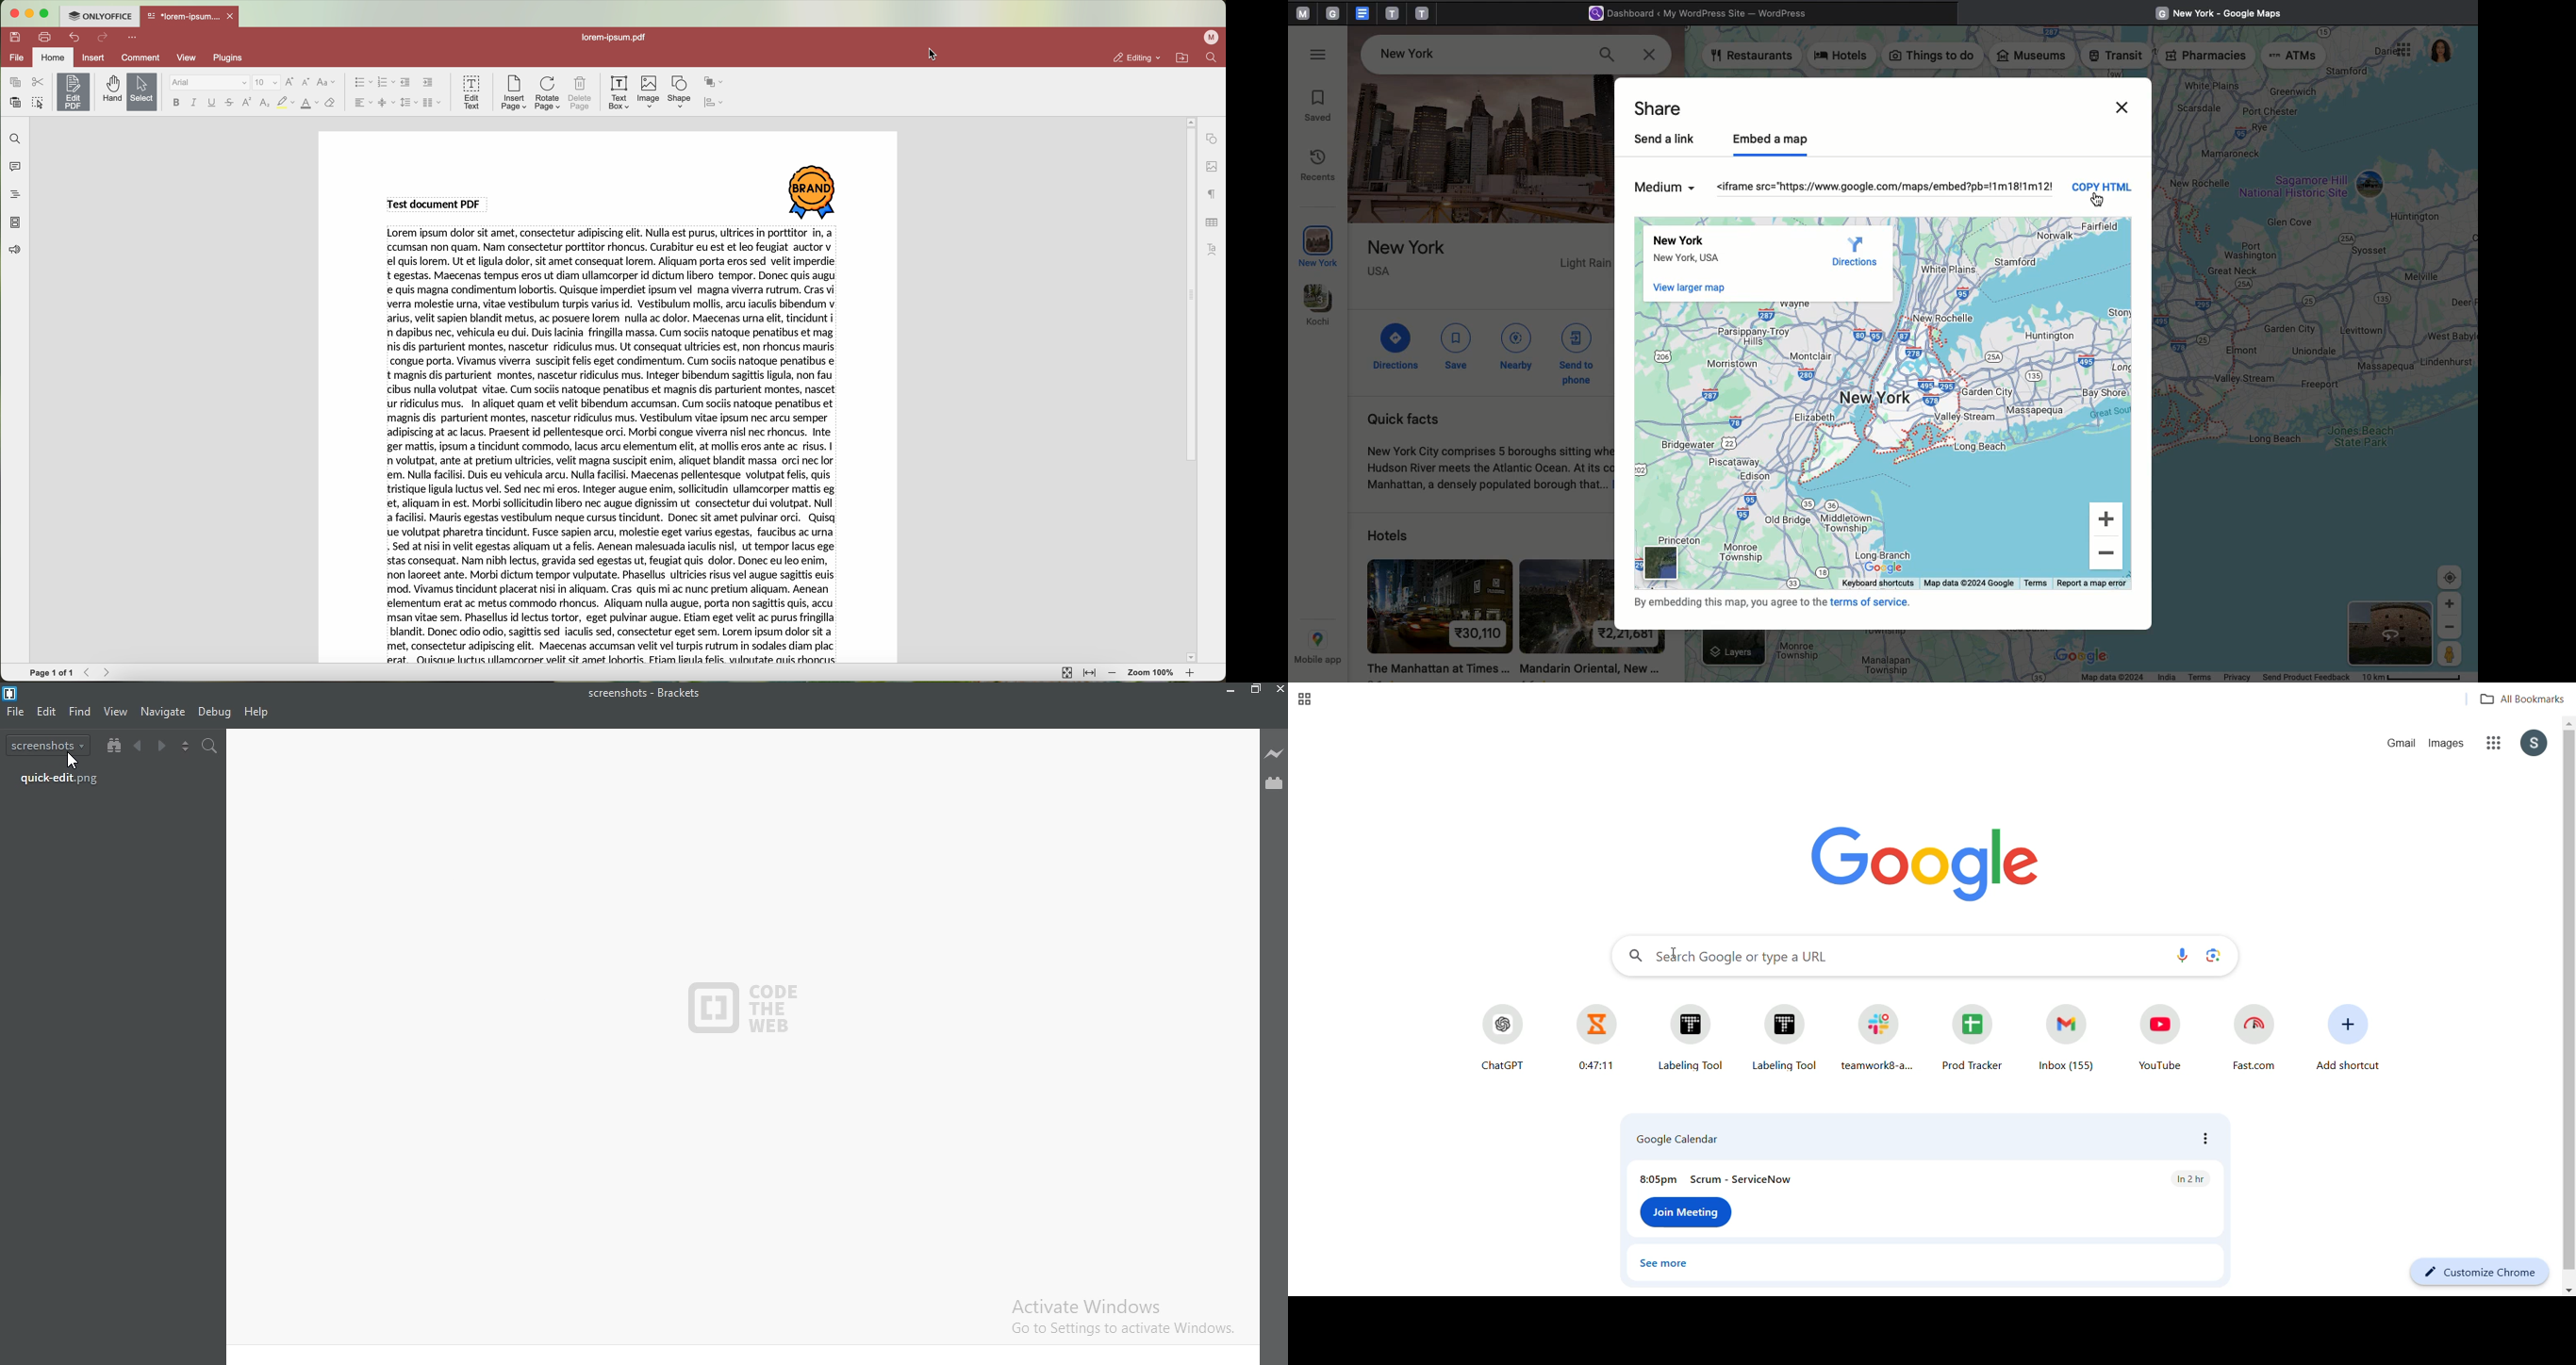 This screenshot has height=1372, width=2576. What do you see at coordinates (13, 36) in the screenshot?
I see `save` at bounding box center [13, 36].